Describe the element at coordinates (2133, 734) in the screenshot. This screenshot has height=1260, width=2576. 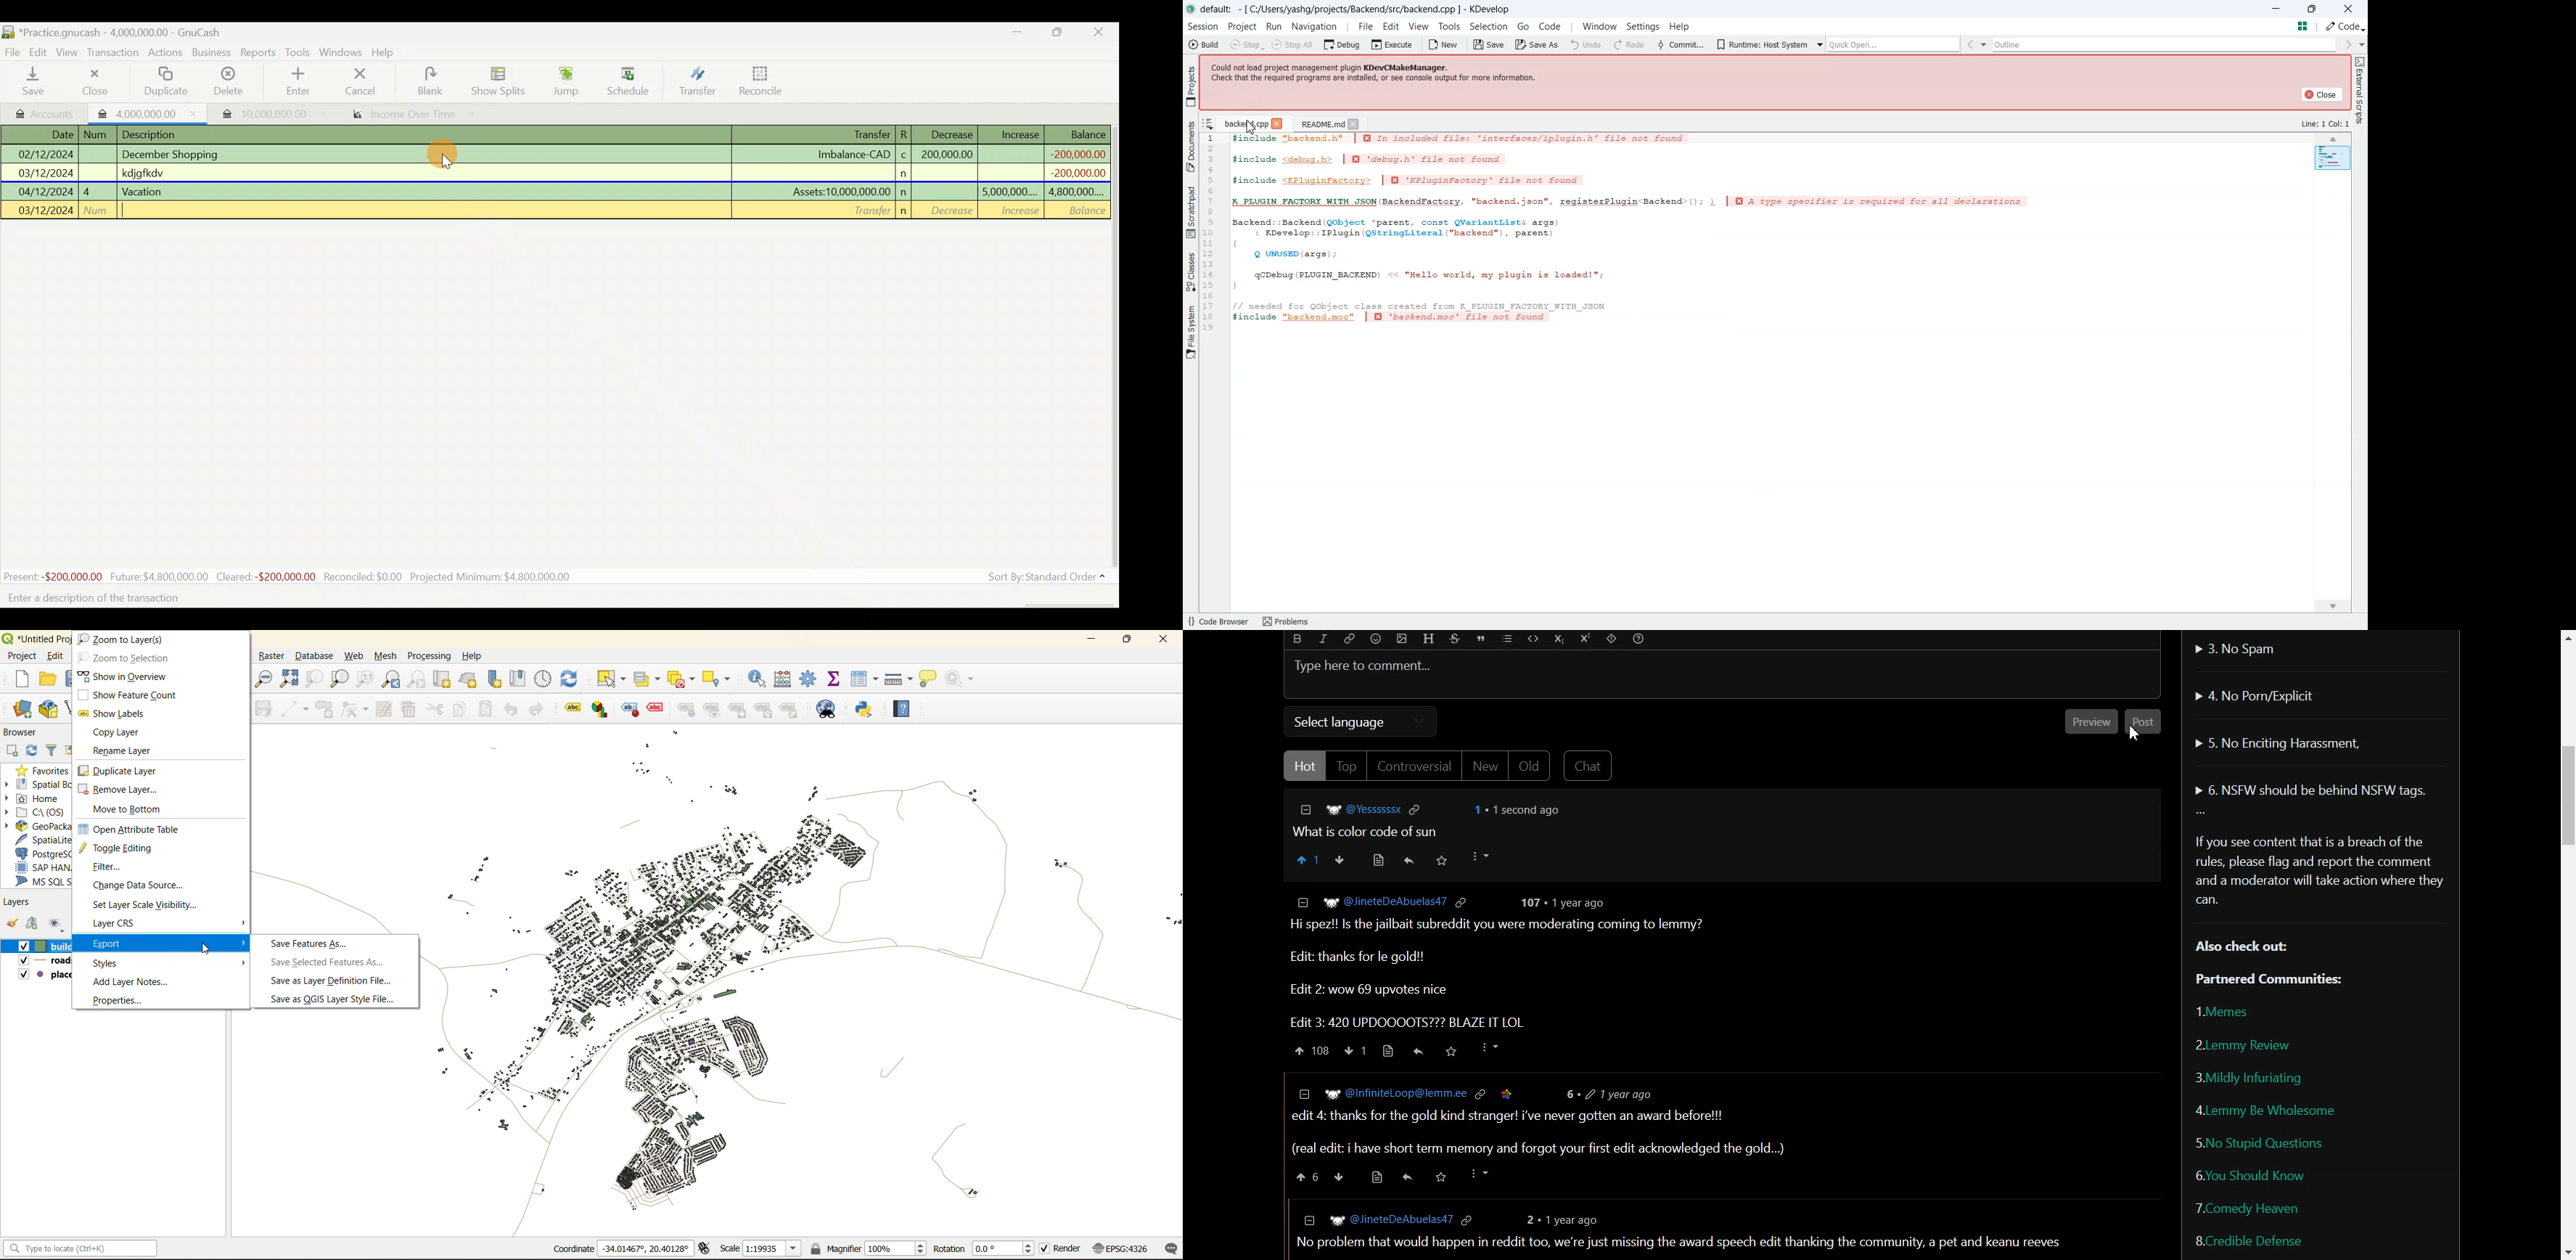
I see `Cursor` at that location.